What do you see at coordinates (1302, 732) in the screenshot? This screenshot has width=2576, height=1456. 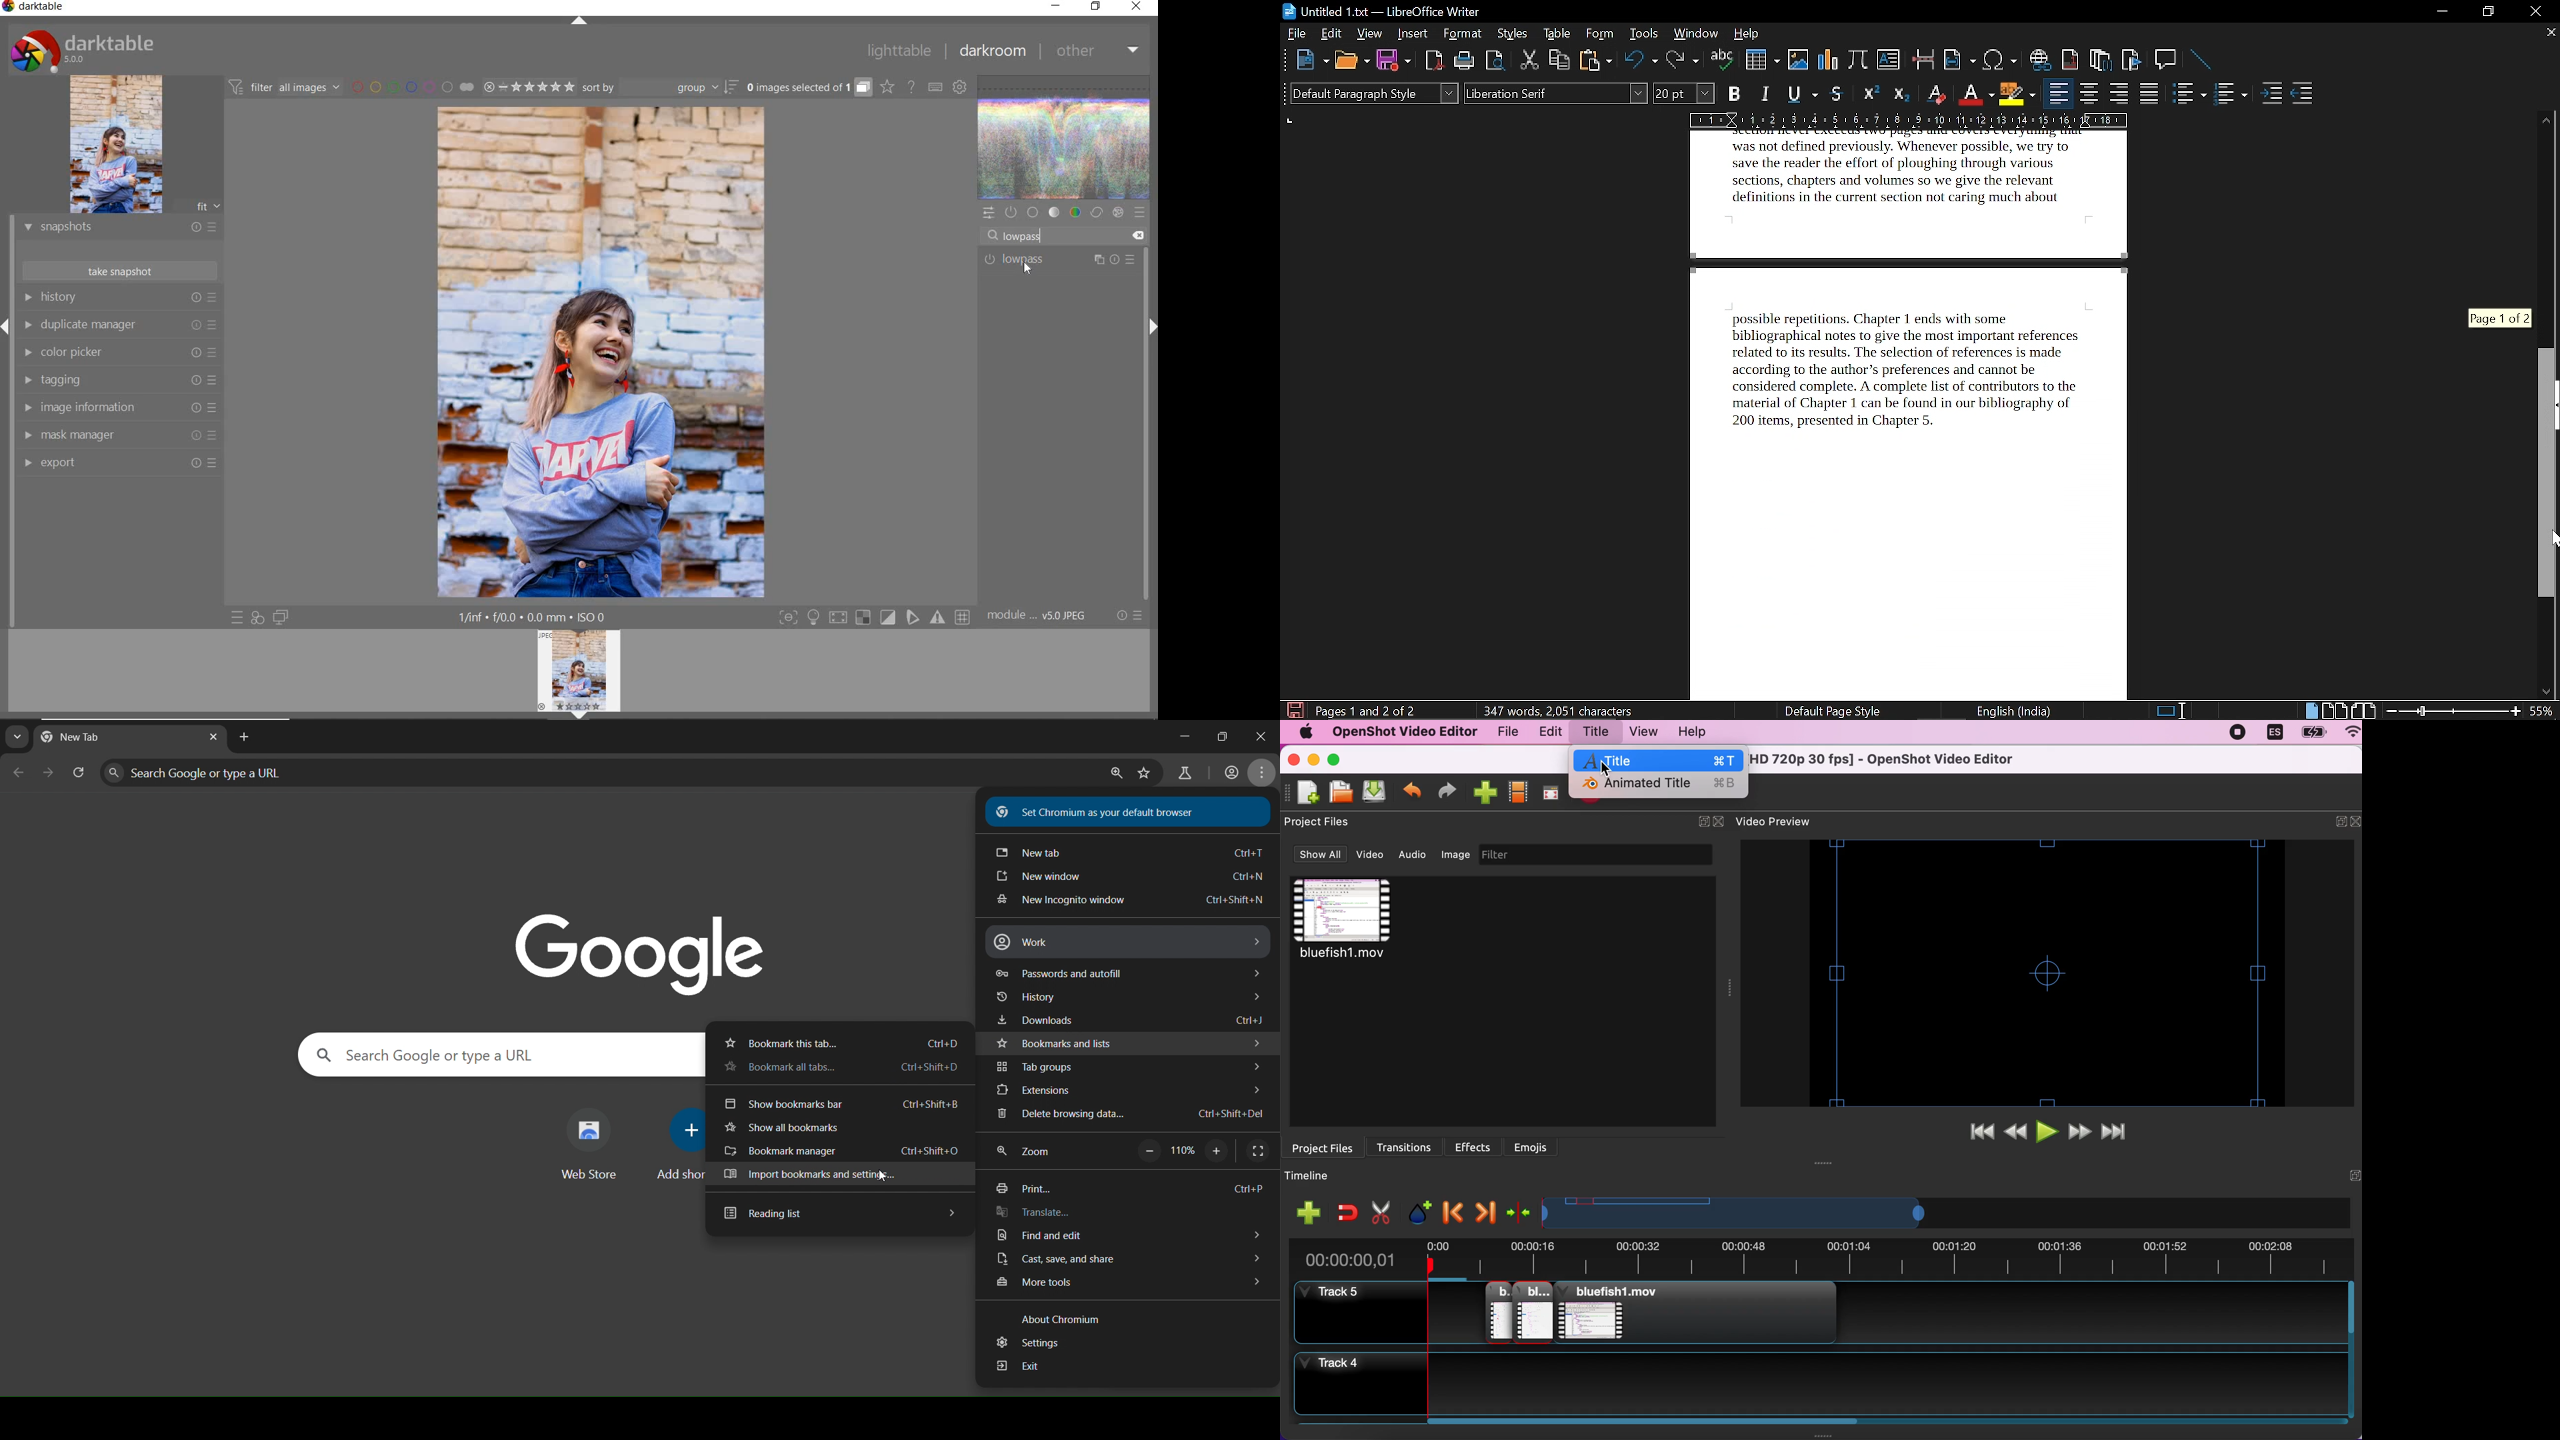 I see `mac logo` at bounding box center [1302, 732].